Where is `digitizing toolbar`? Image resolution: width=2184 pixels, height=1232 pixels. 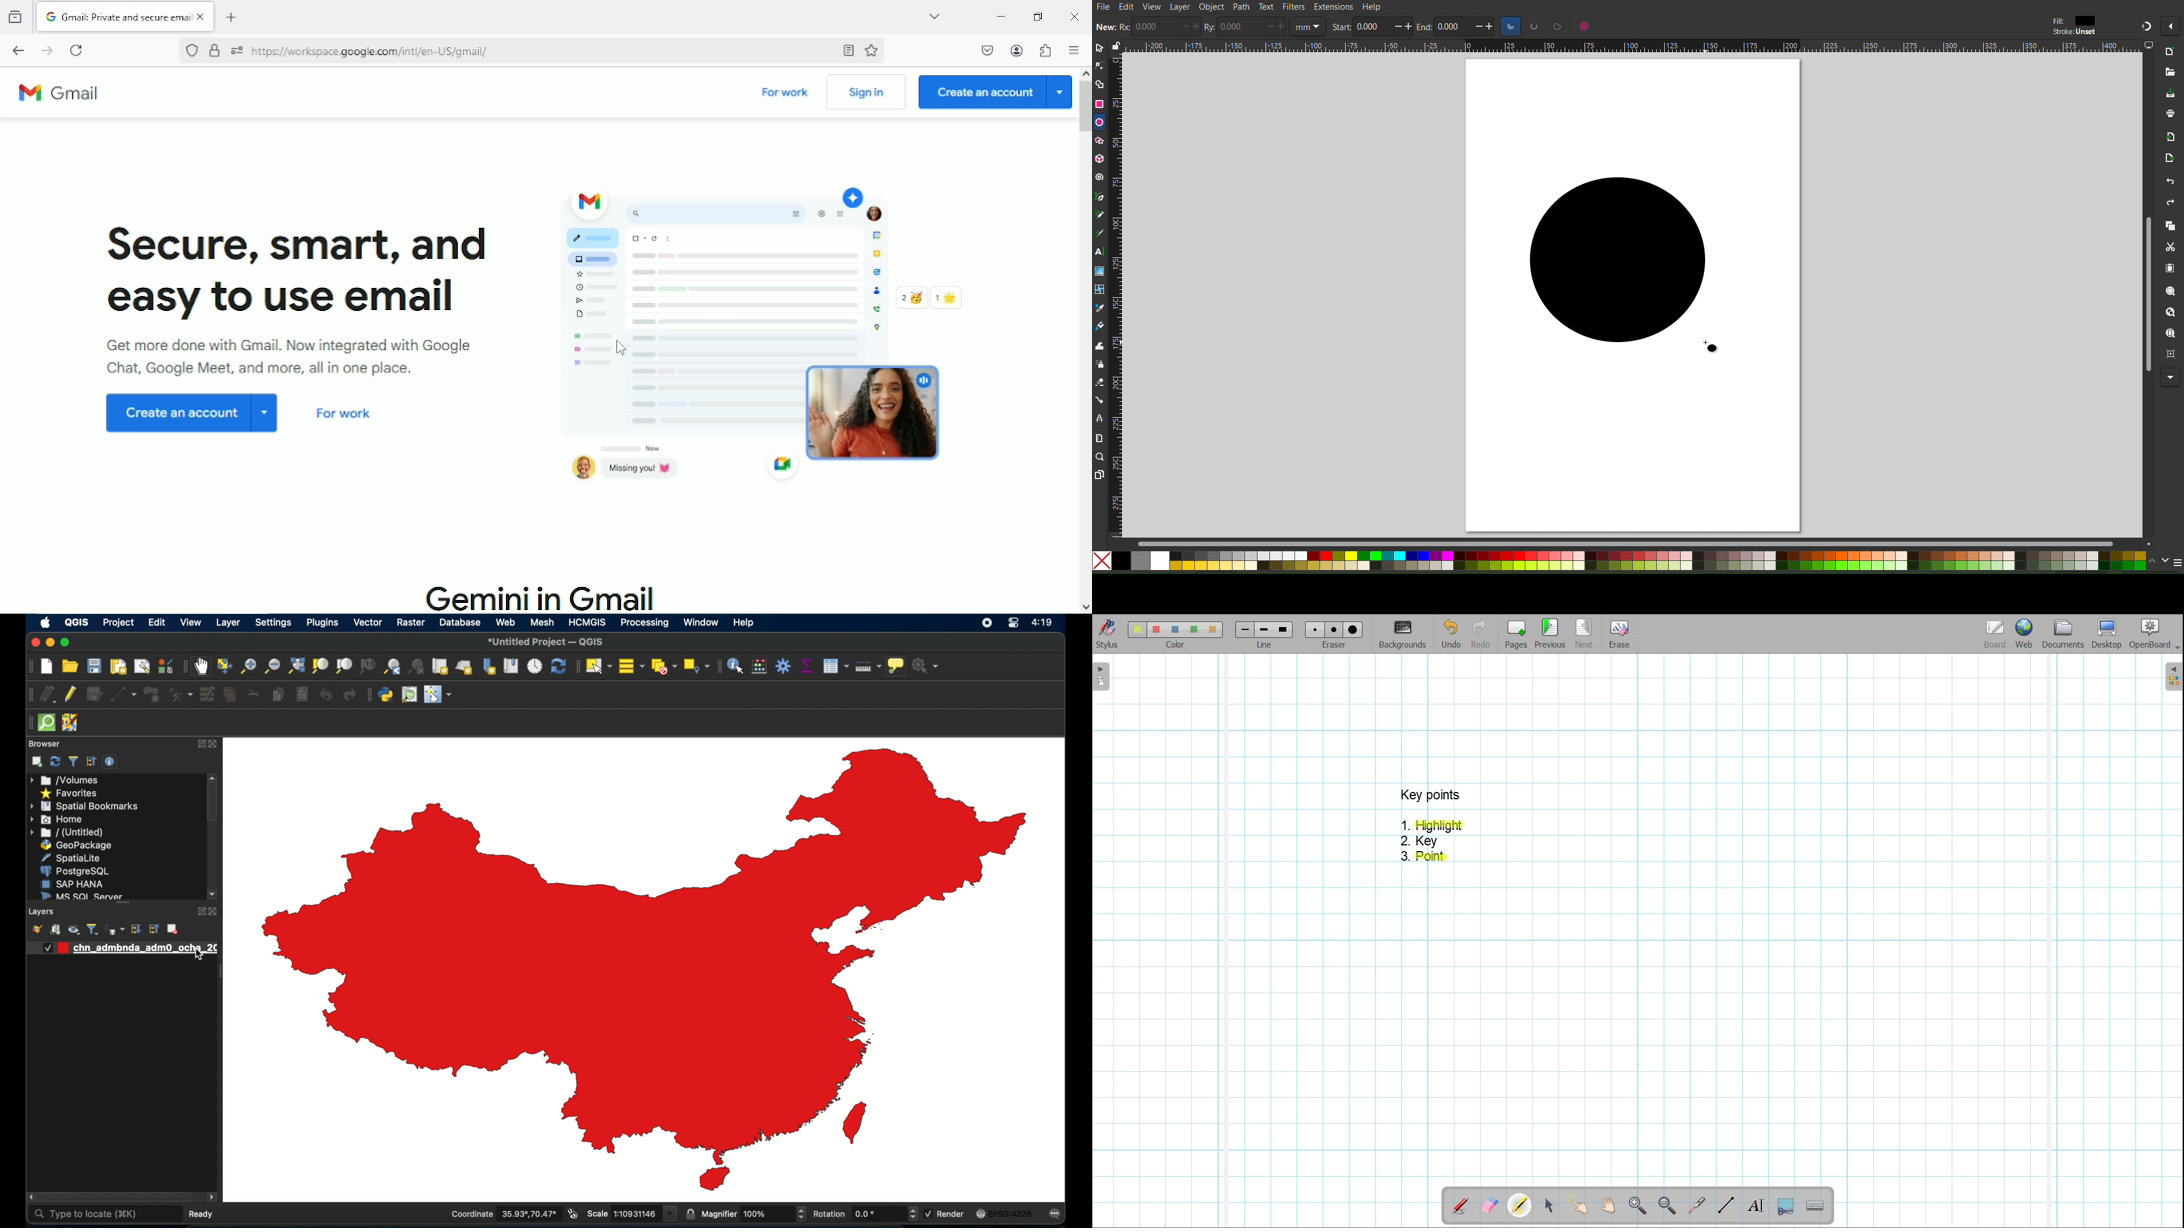
digitizing toolbar is located at coordinates (28, 696).